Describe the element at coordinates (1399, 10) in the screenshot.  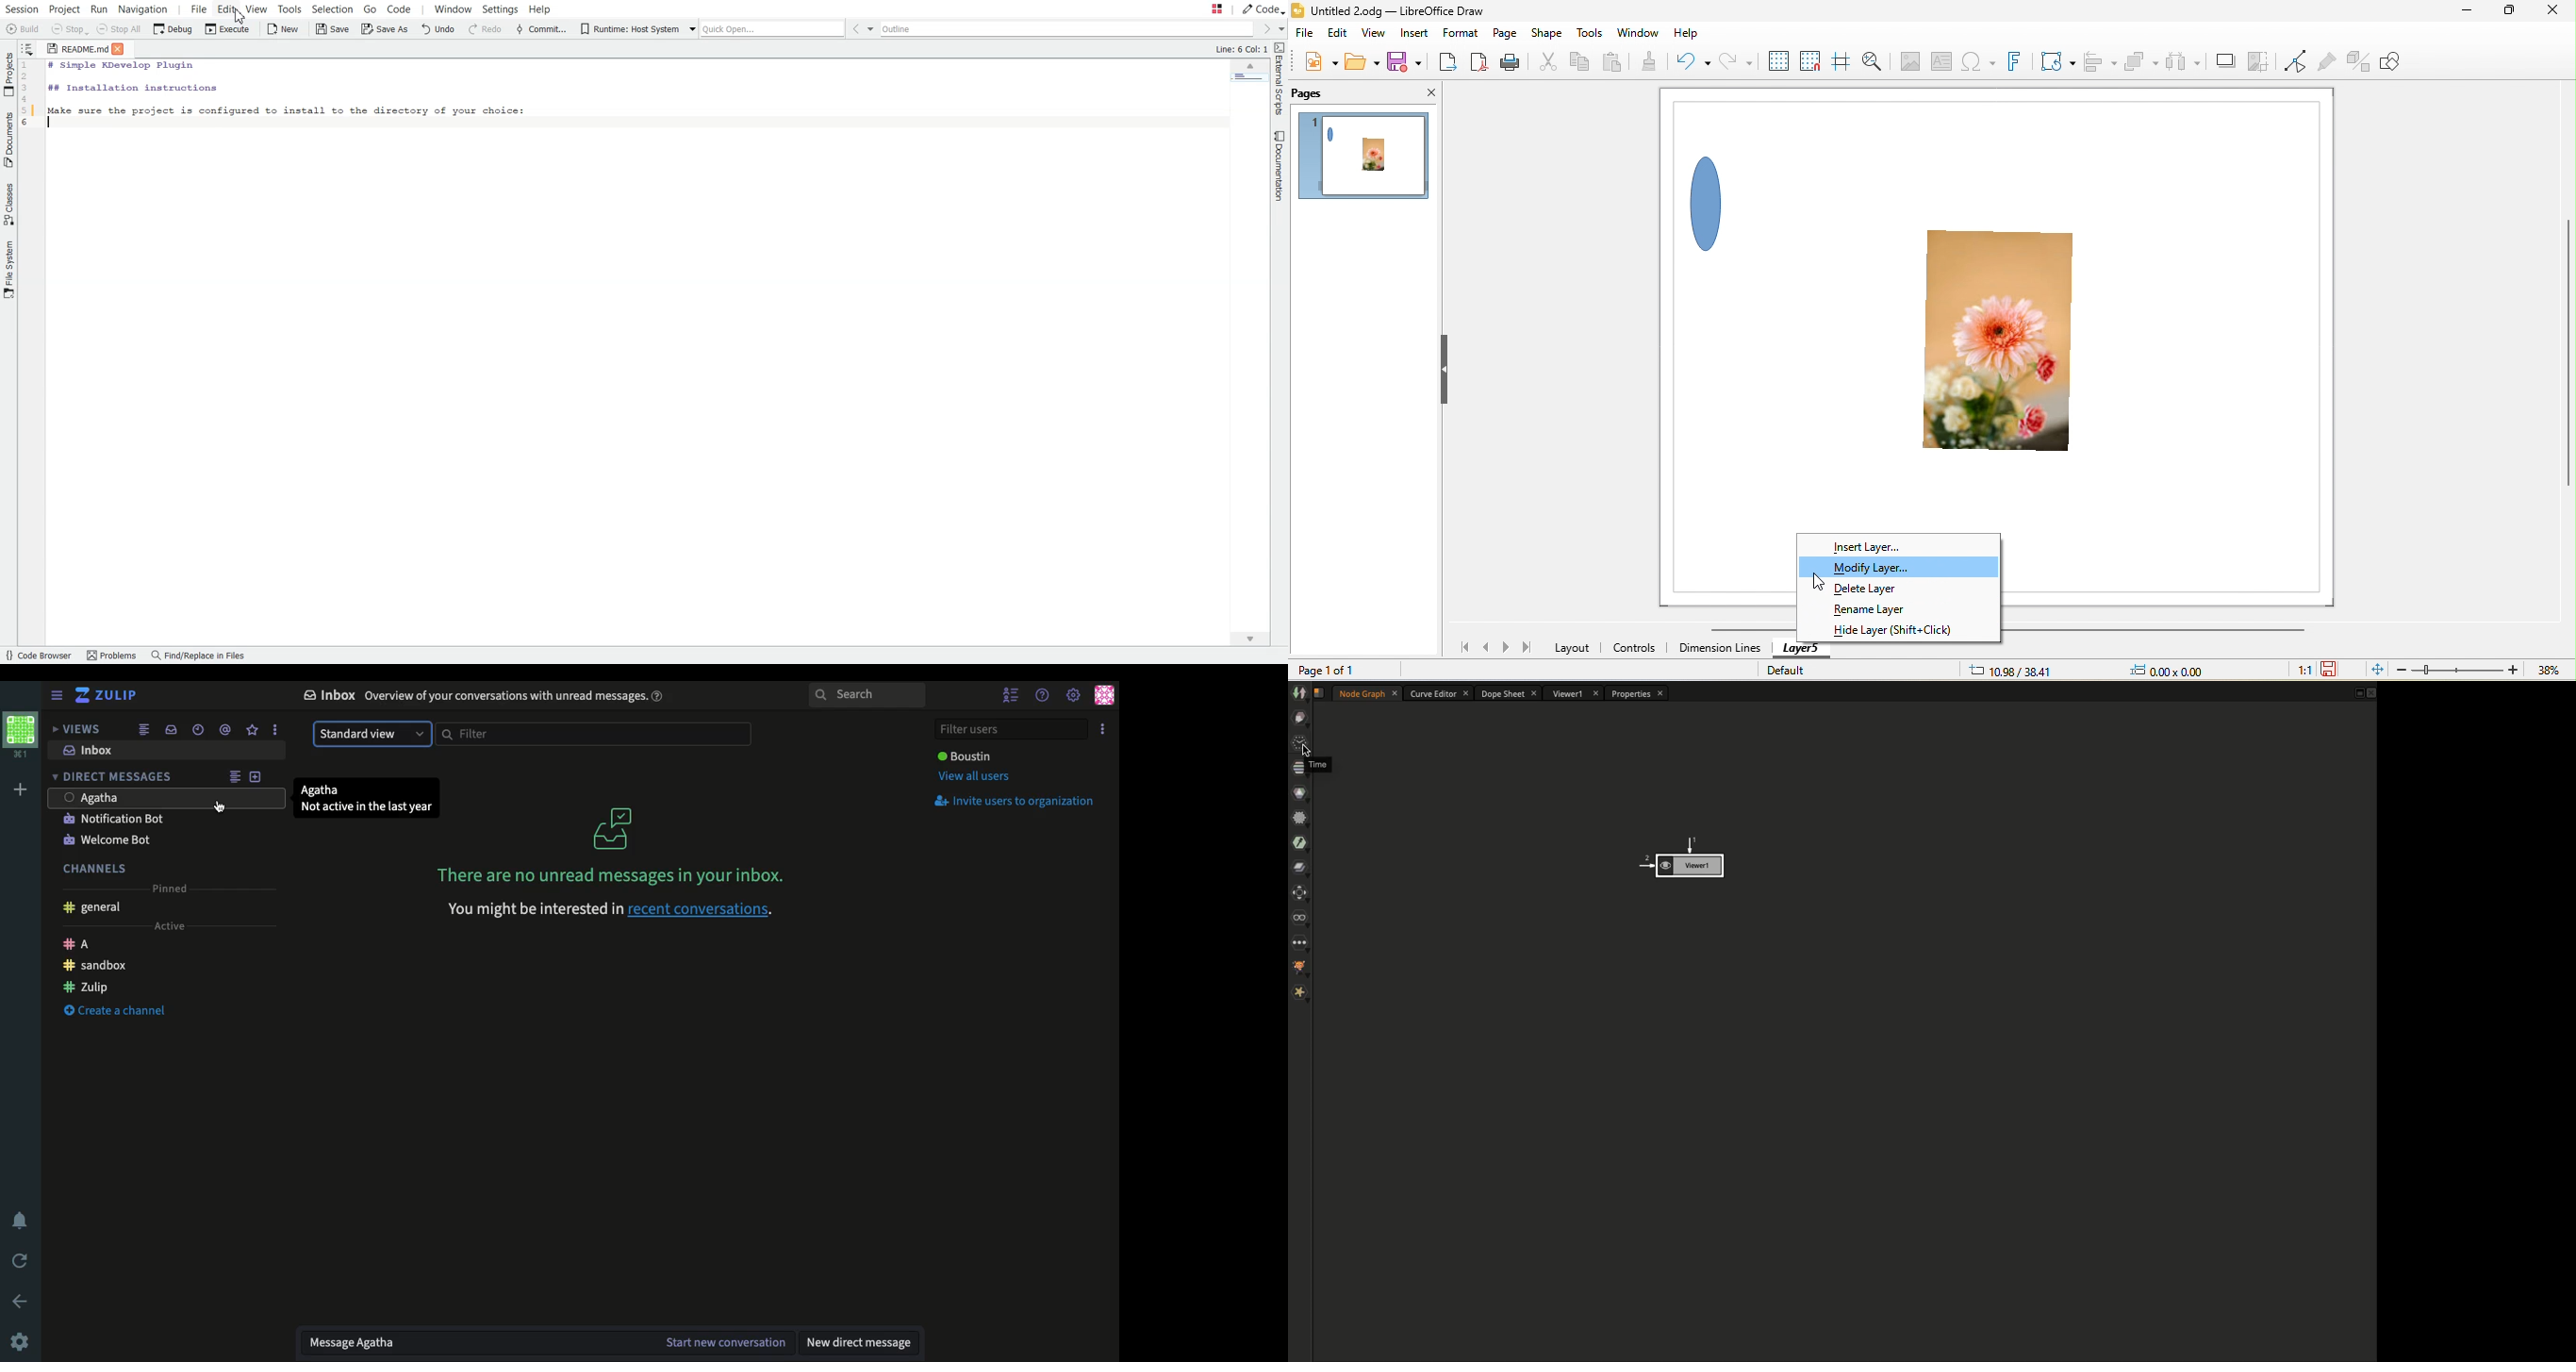
I see `title` at that location.